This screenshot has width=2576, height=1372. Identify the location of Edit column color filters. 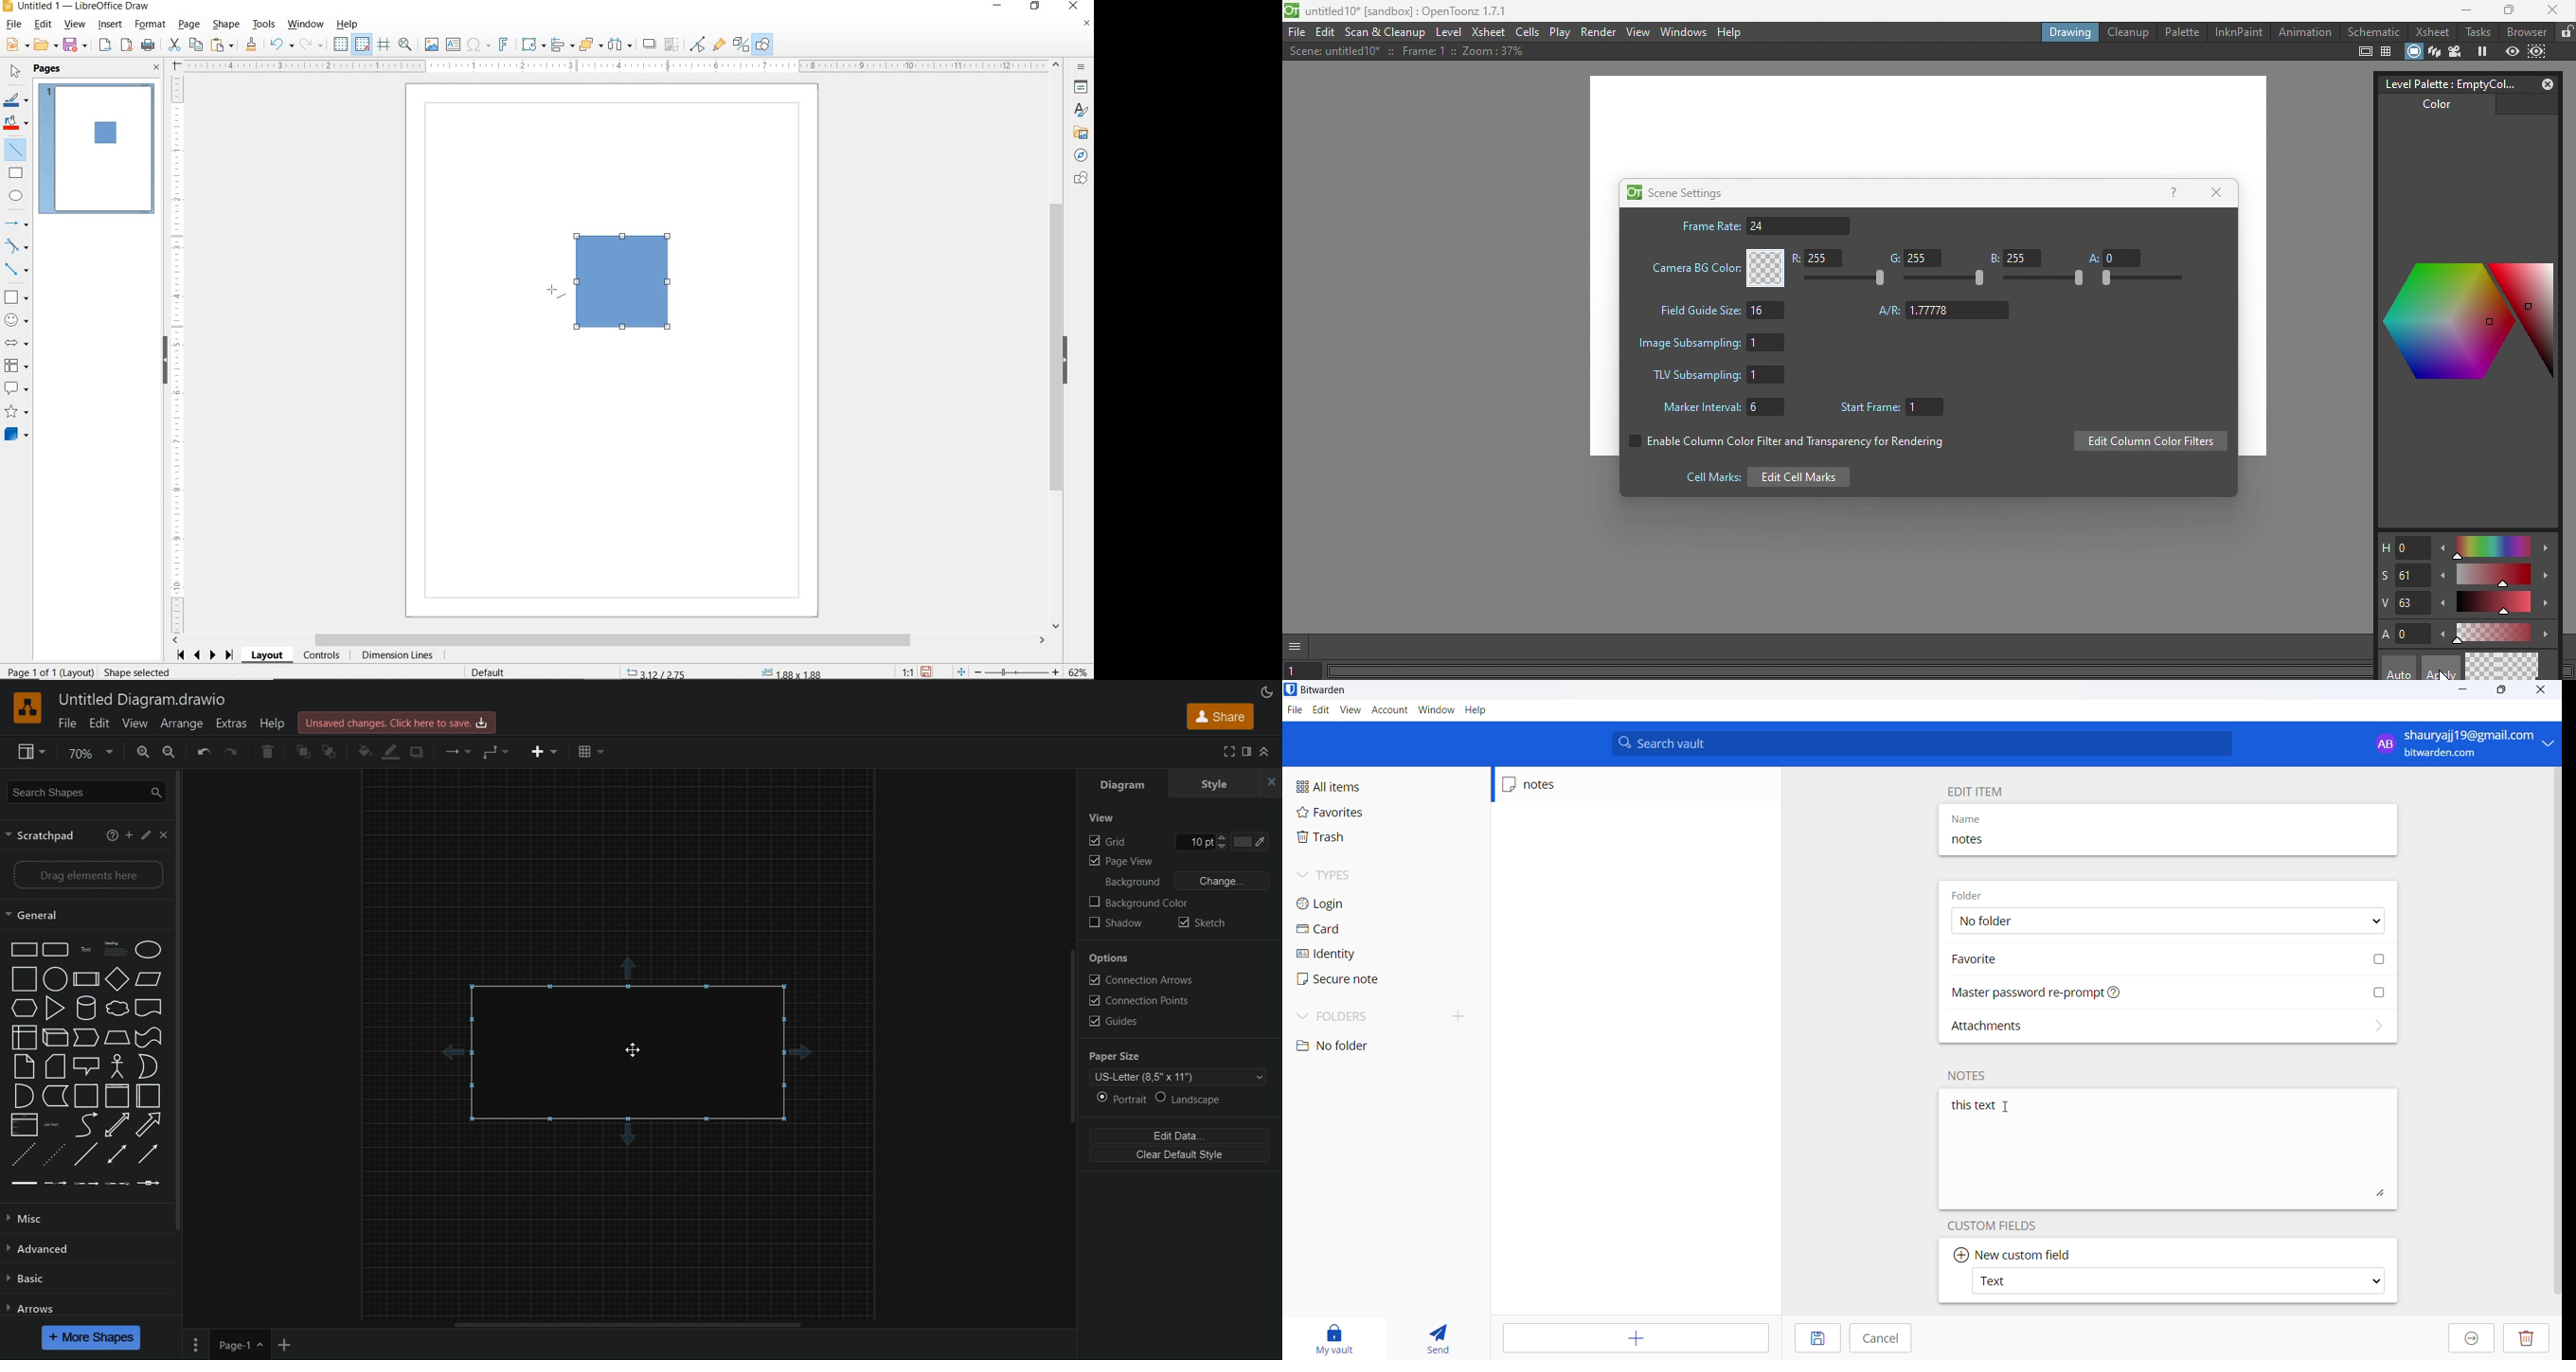
(2150, 442).